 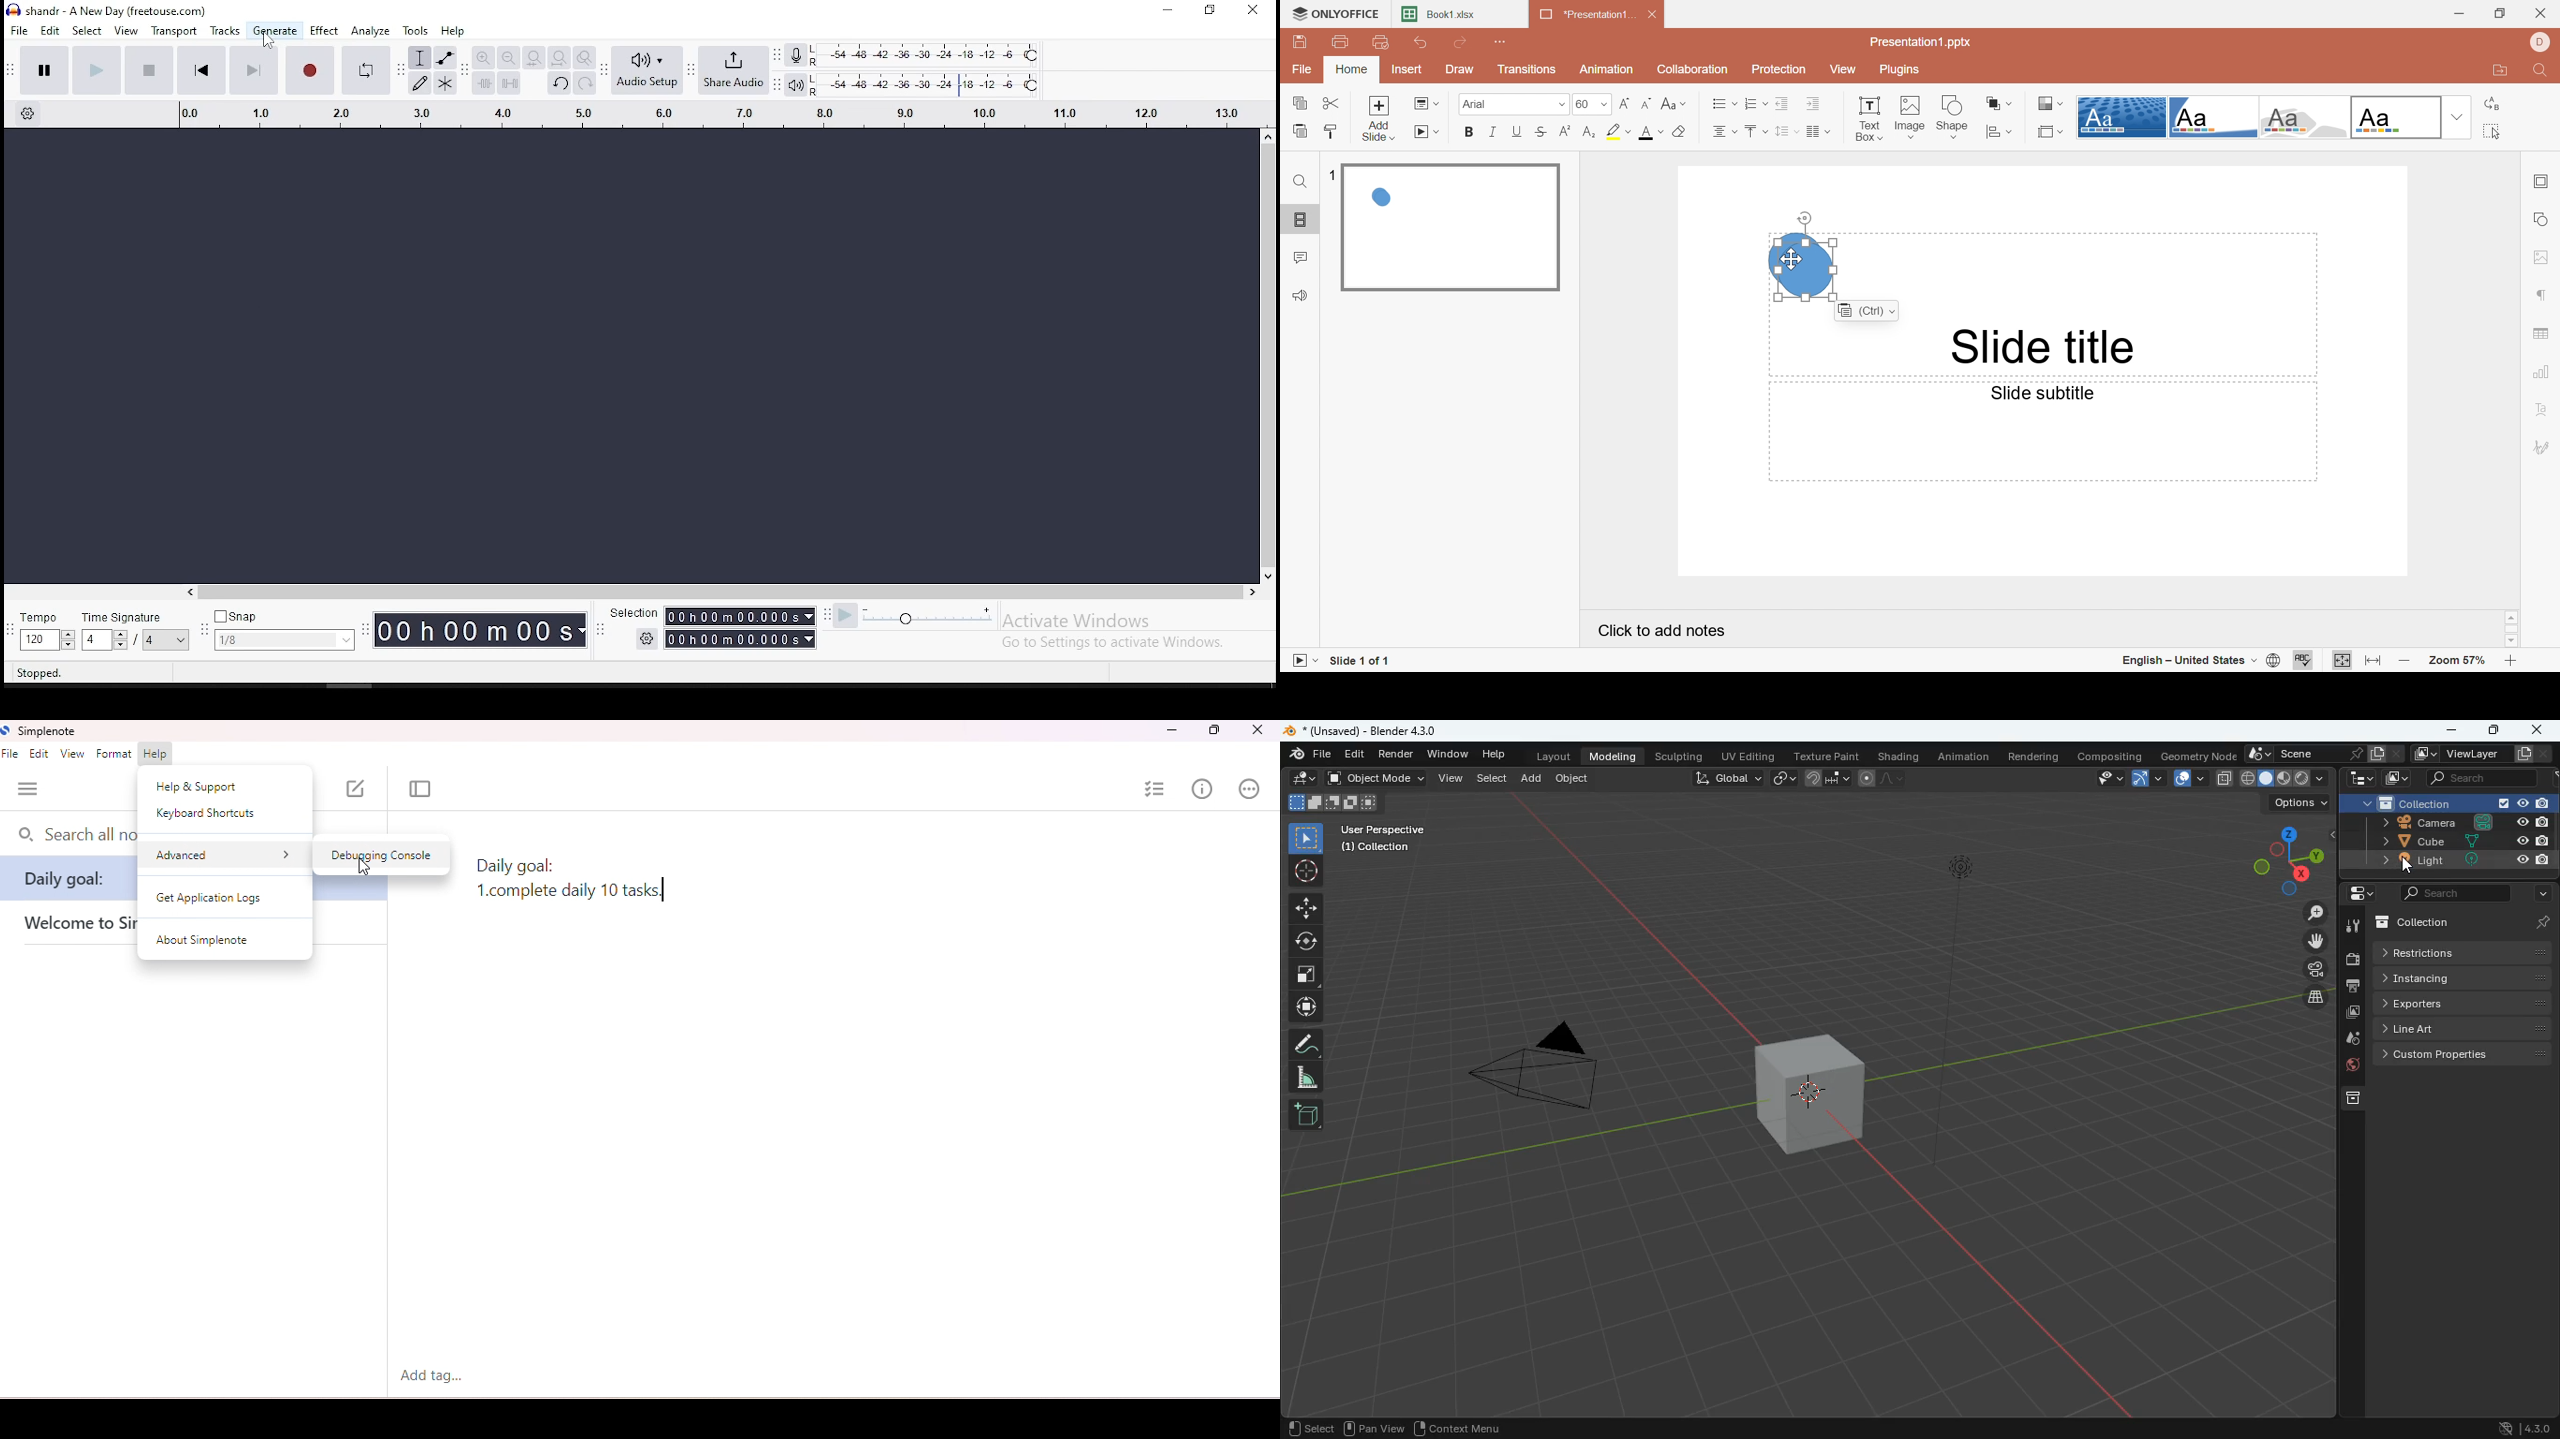 What do you see at coordinates (2448, 860) in the screenshot?
I see `light` at bounding box center [2448, 860].